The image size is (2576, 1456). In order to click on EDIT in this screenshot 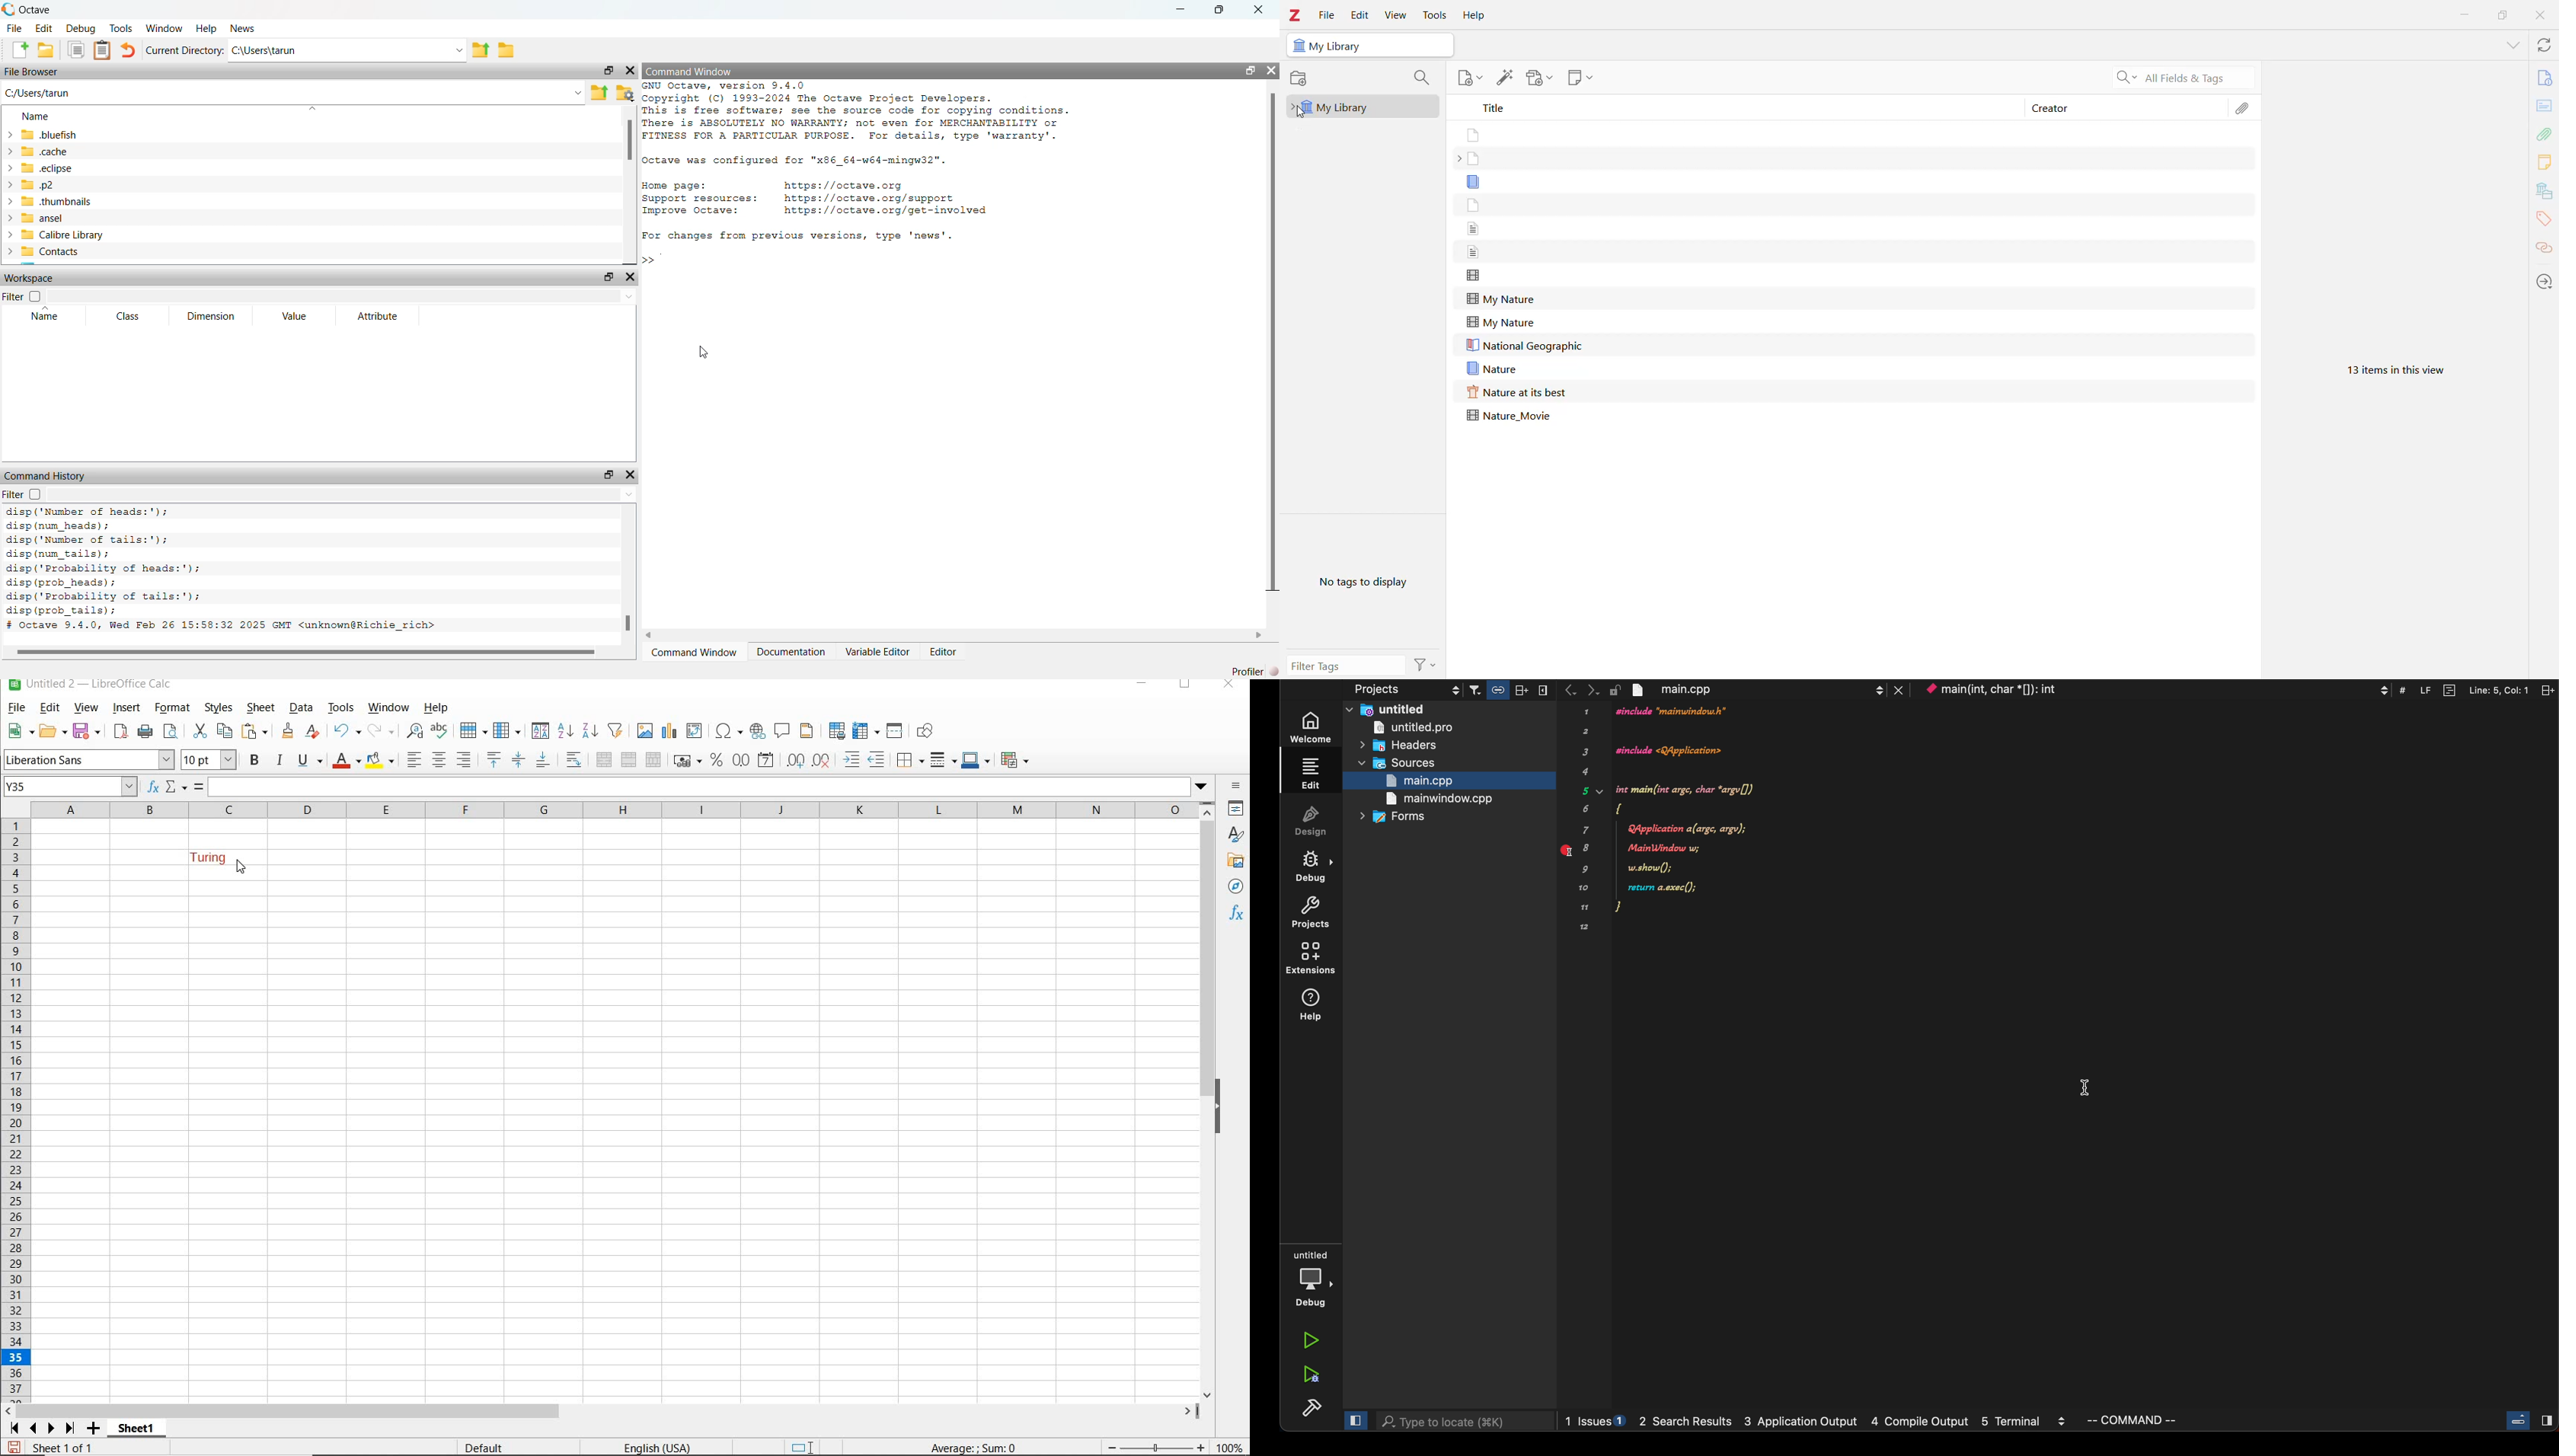, I will do `click(48, 708)`.